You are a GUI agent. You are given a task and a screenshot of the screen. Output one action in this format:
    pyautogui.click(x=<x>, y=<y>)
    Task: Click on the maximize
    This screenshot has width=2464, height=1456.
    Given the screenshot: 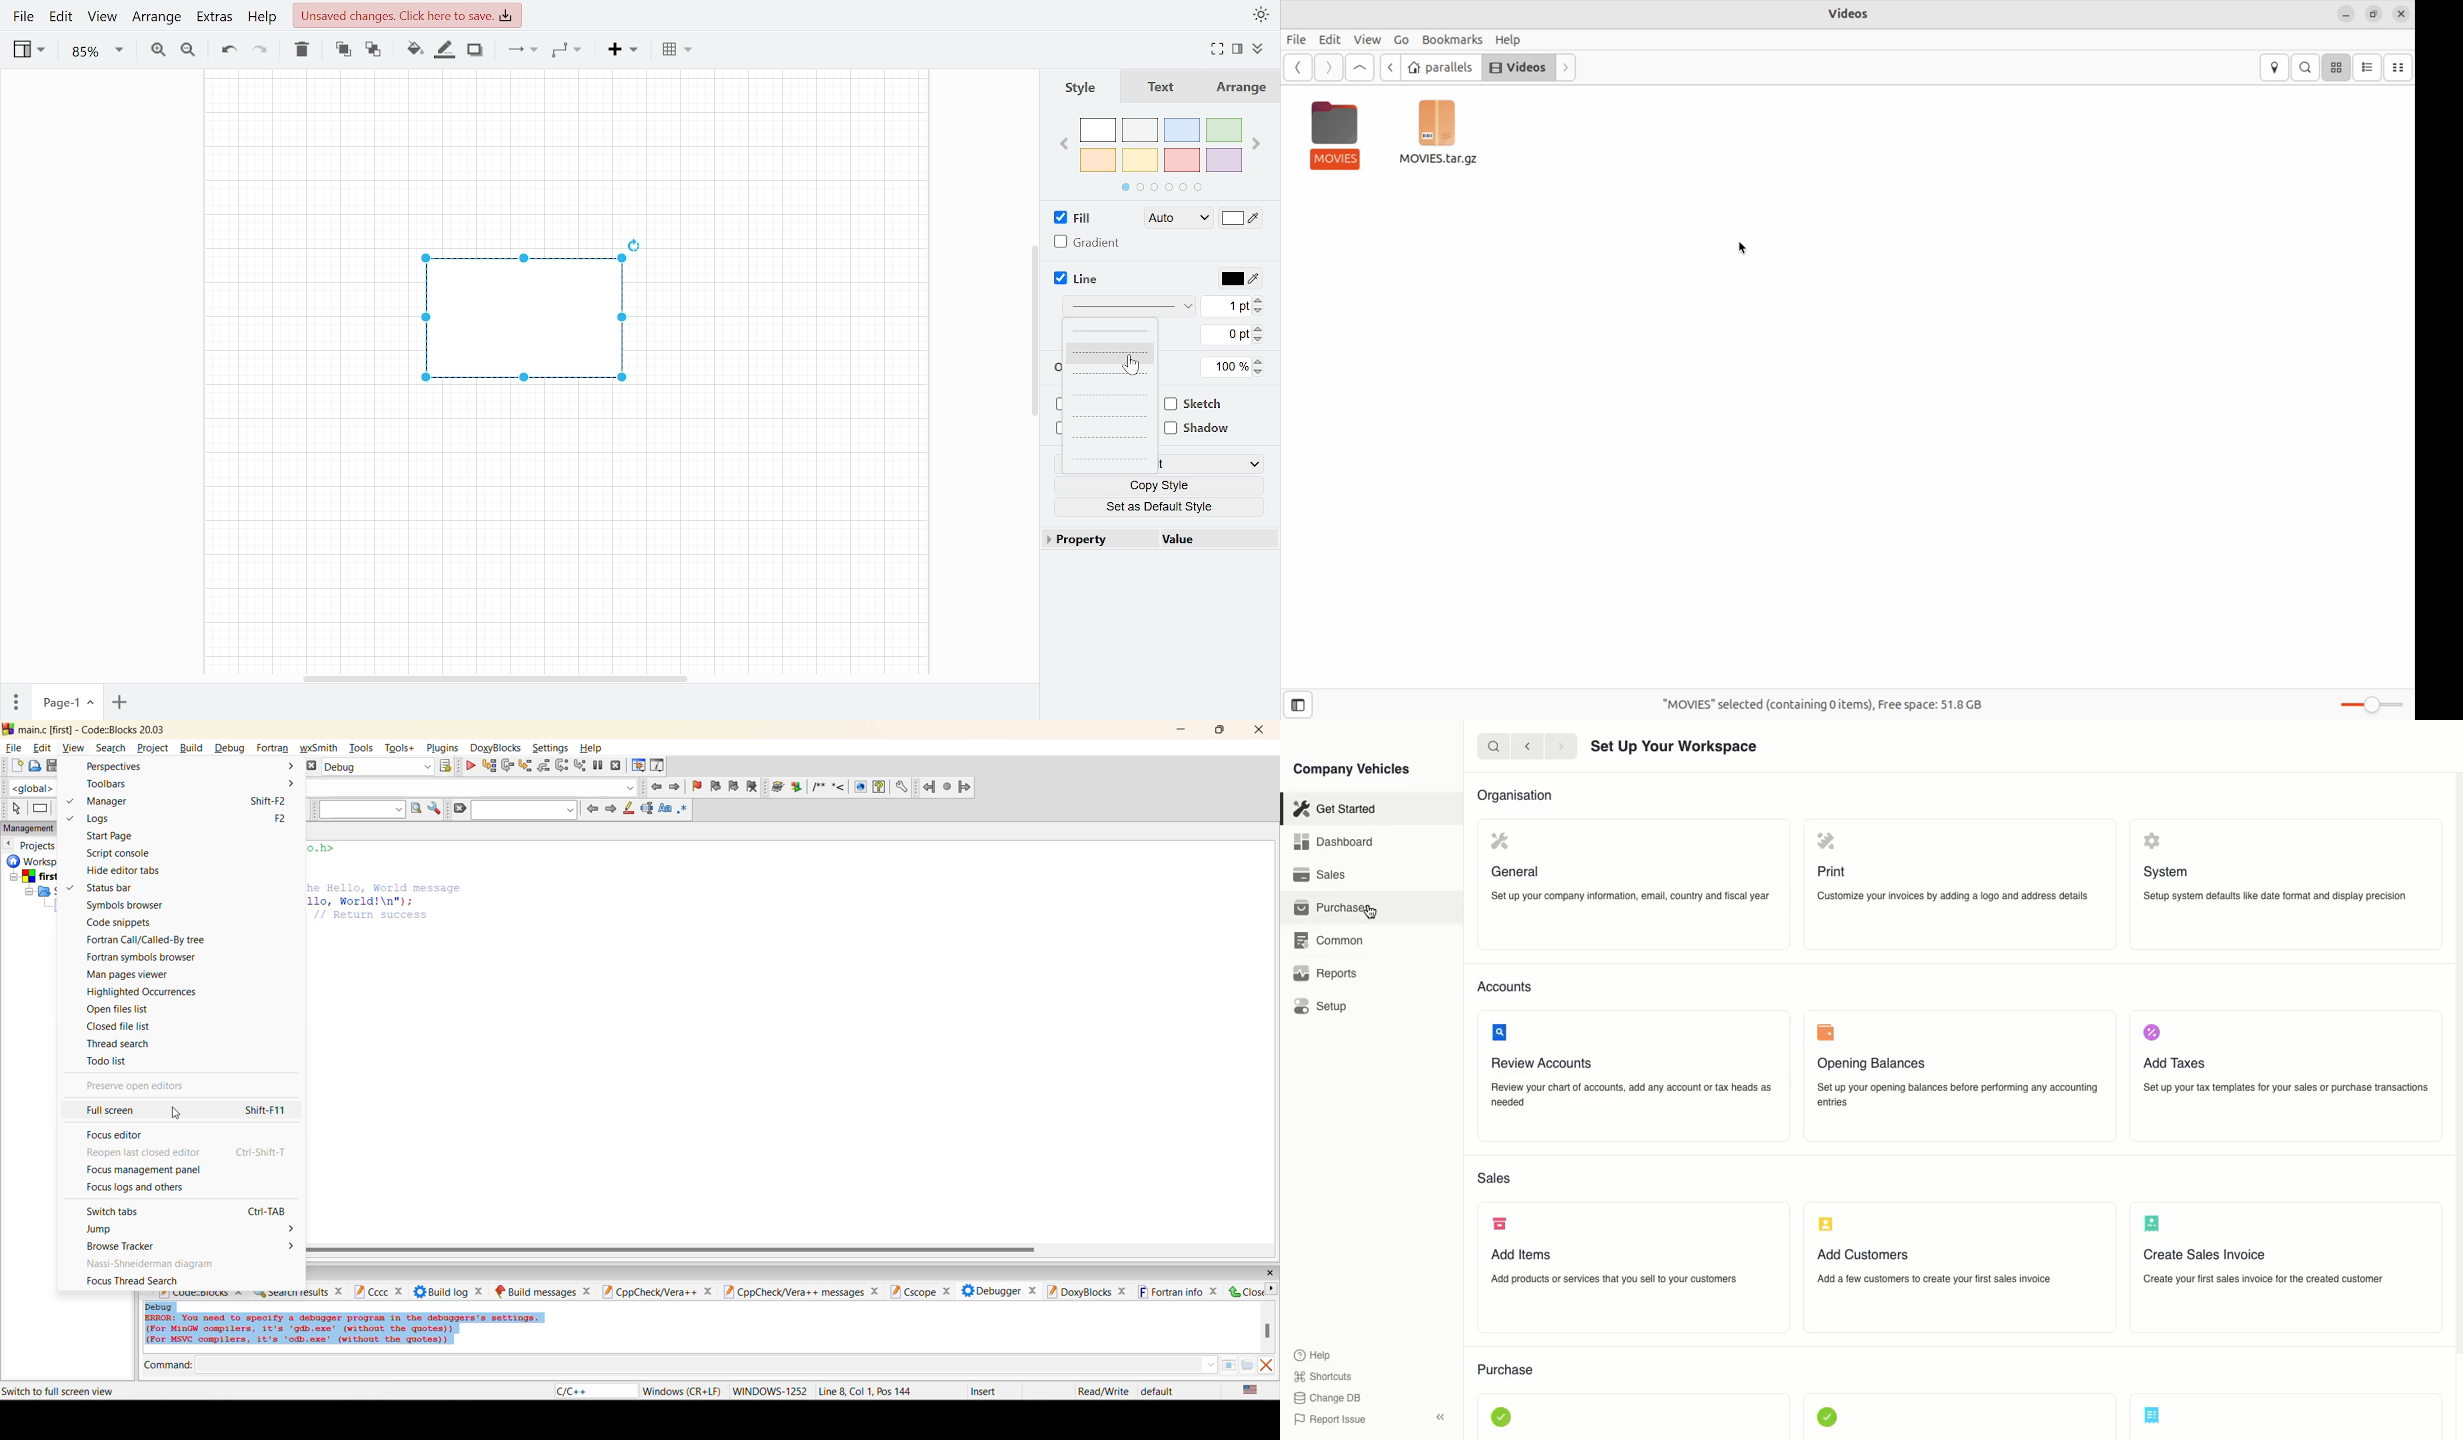 What is the action you would take?
    pyautogui.click(x=1219, y=730)
    